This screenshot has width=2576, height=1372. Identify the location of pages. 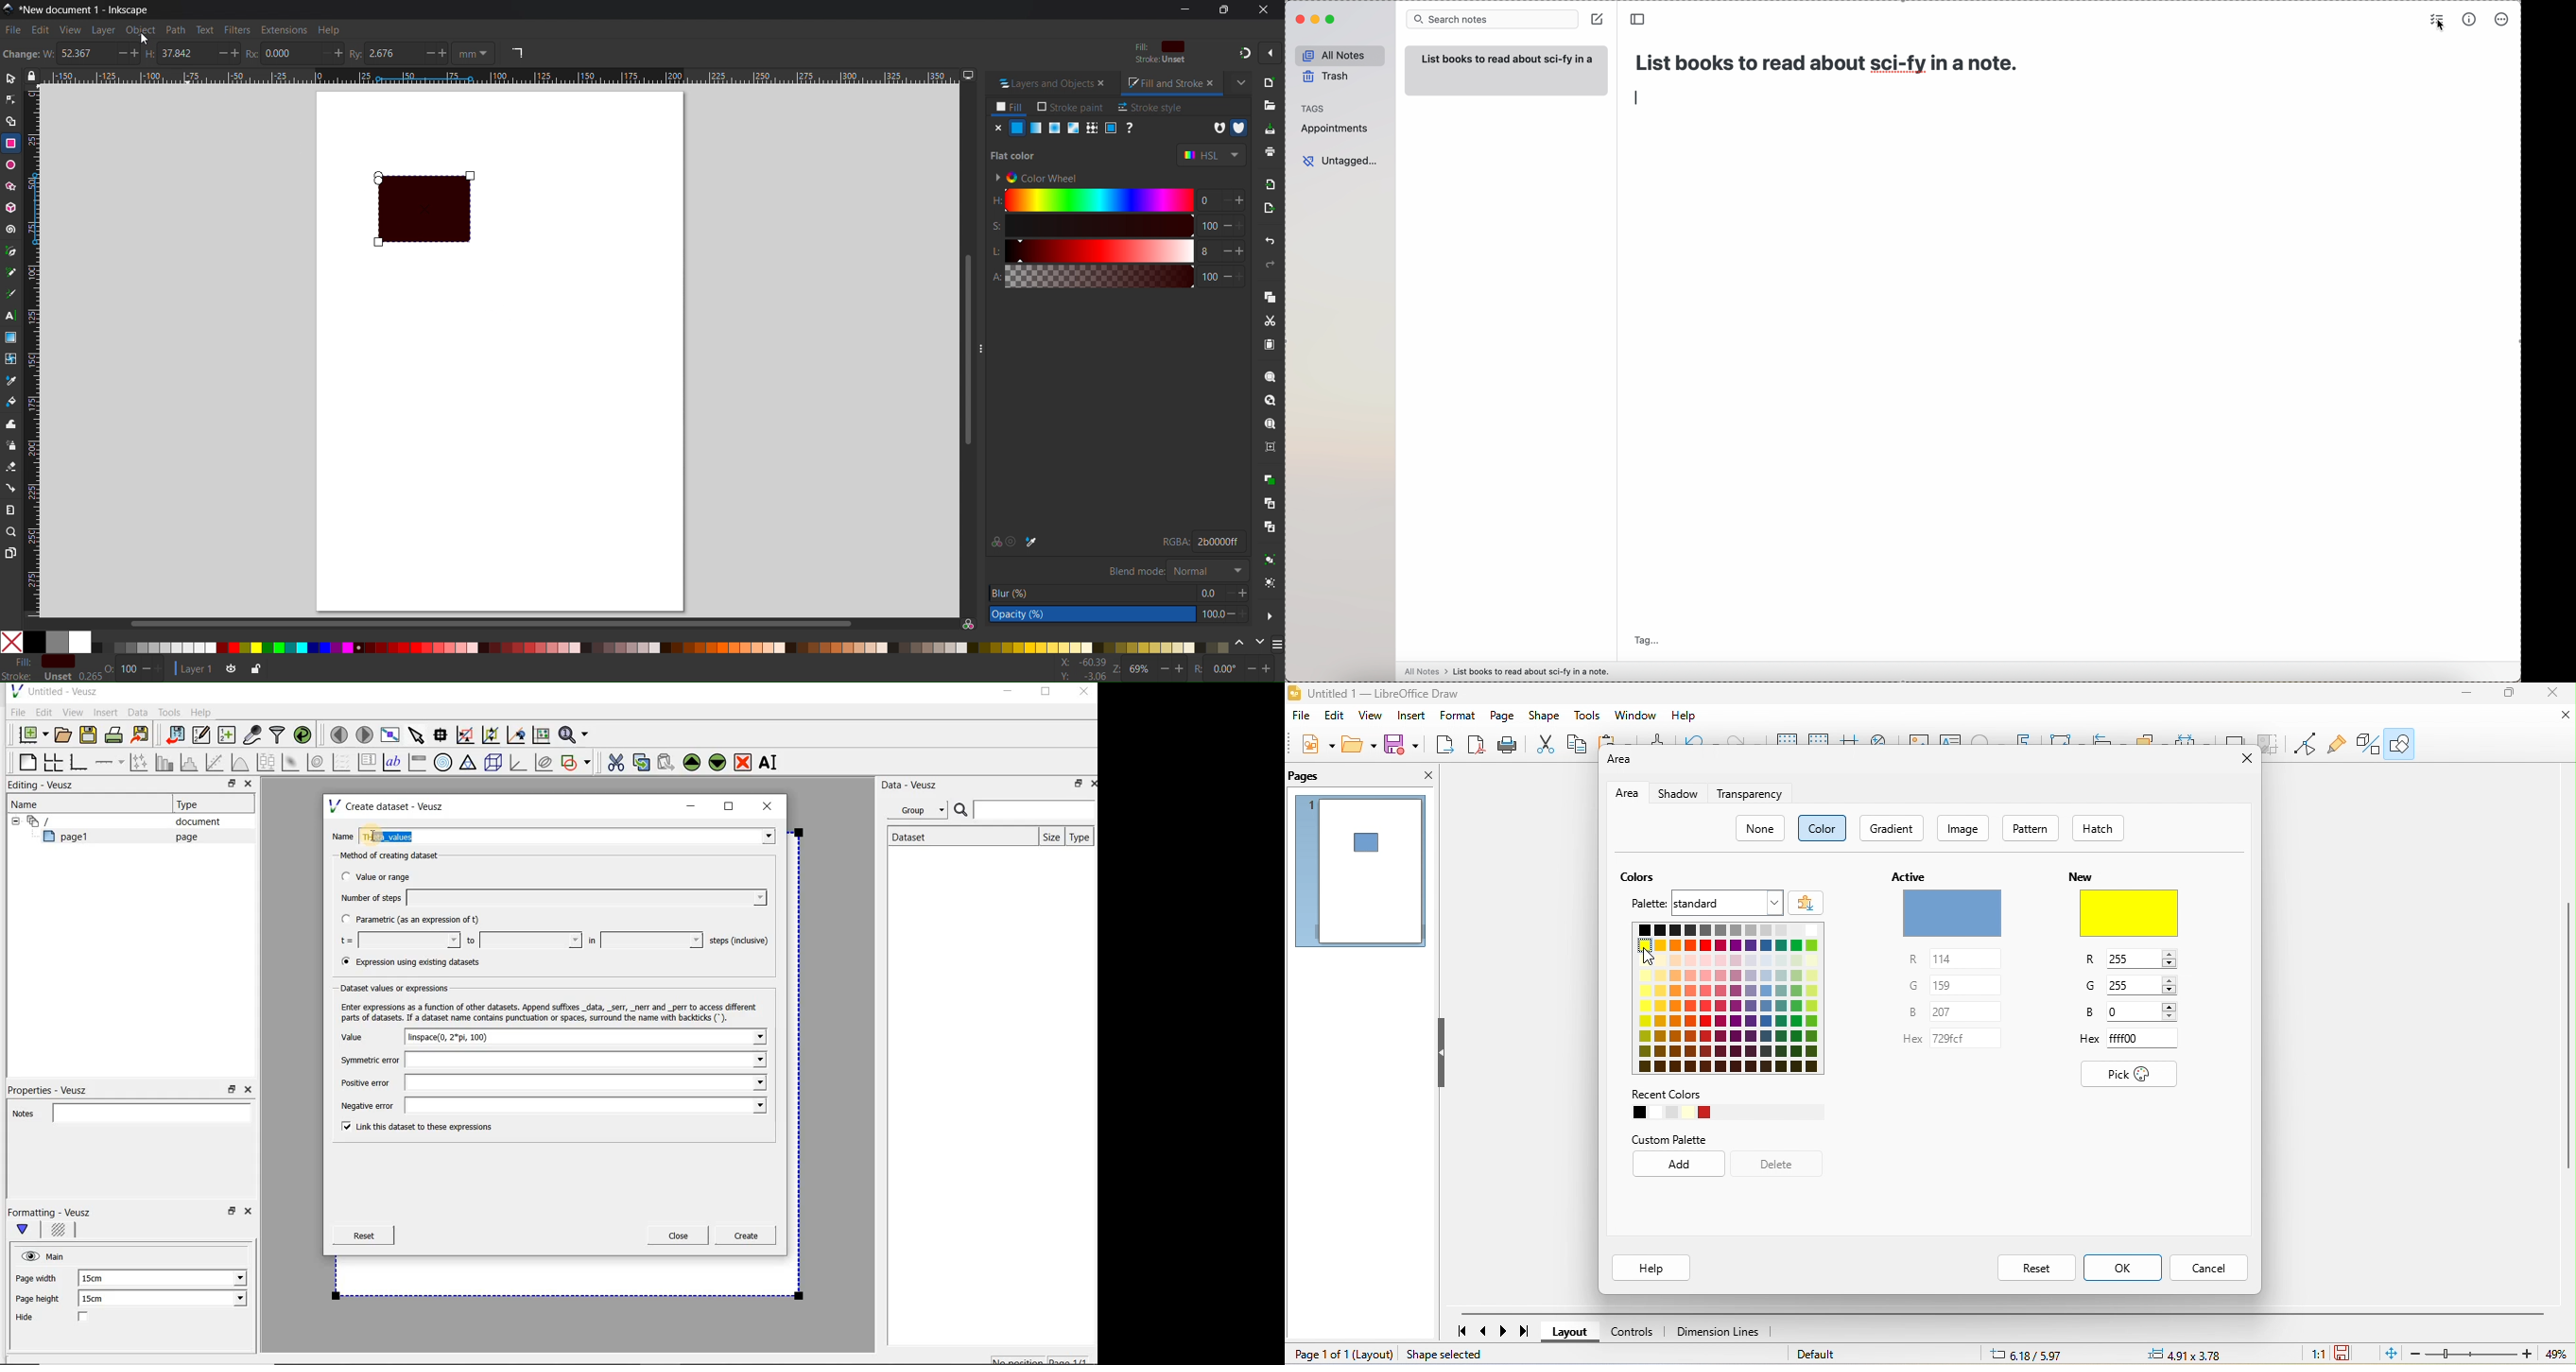
(1330, 777).